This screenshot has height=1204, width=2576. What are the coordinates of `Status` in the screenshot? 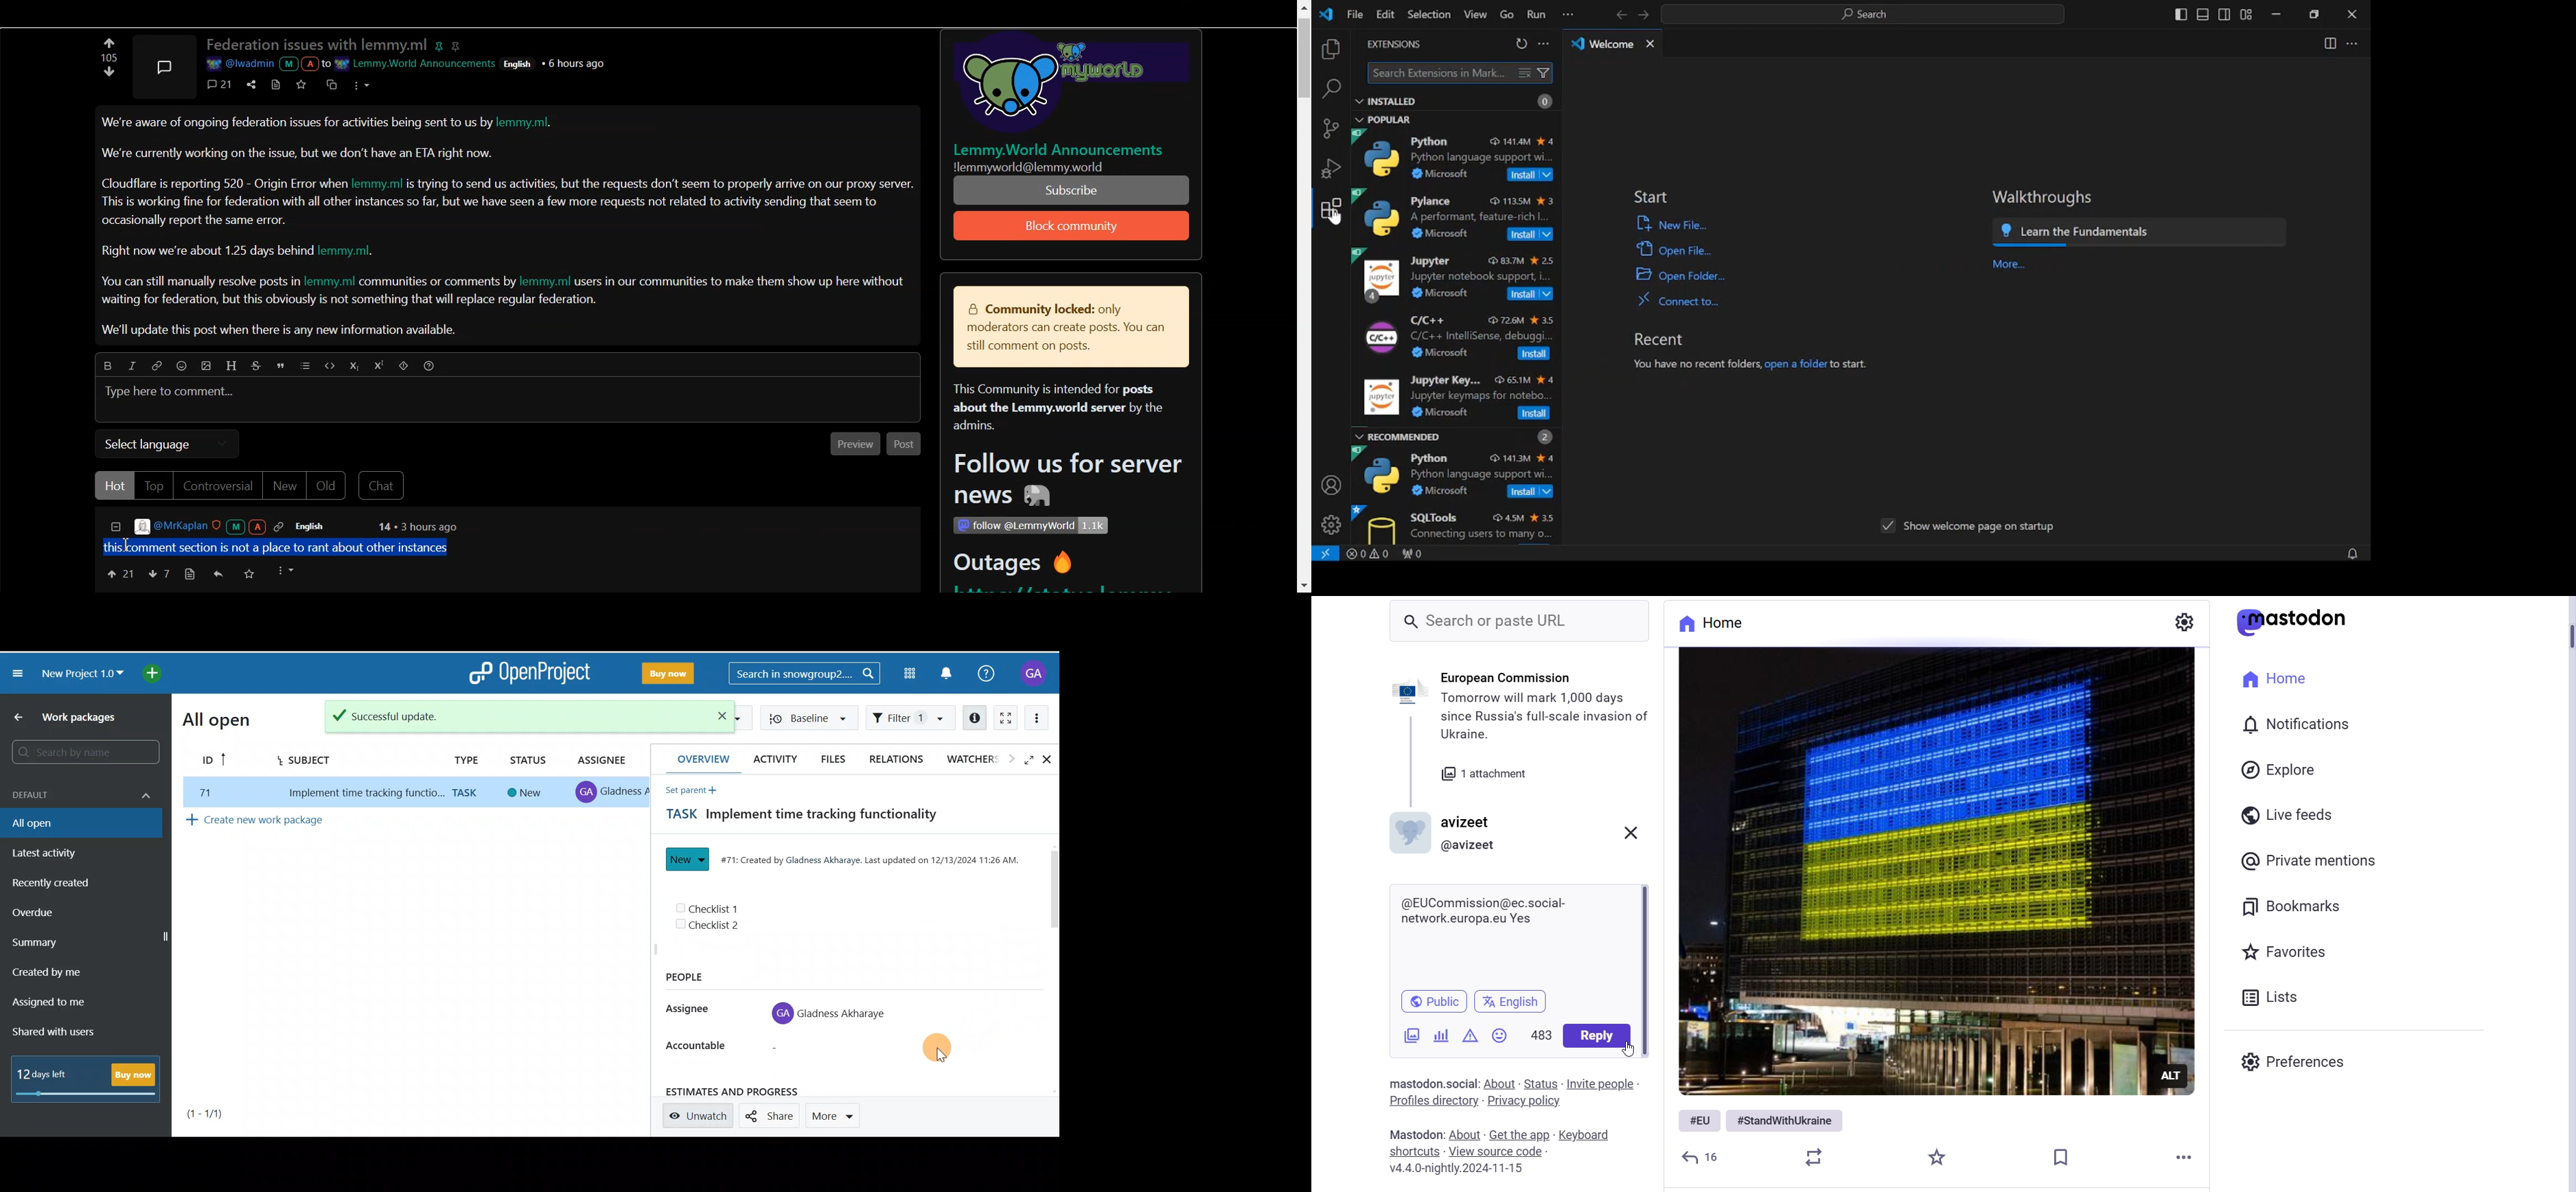 It's located at (529, 758).